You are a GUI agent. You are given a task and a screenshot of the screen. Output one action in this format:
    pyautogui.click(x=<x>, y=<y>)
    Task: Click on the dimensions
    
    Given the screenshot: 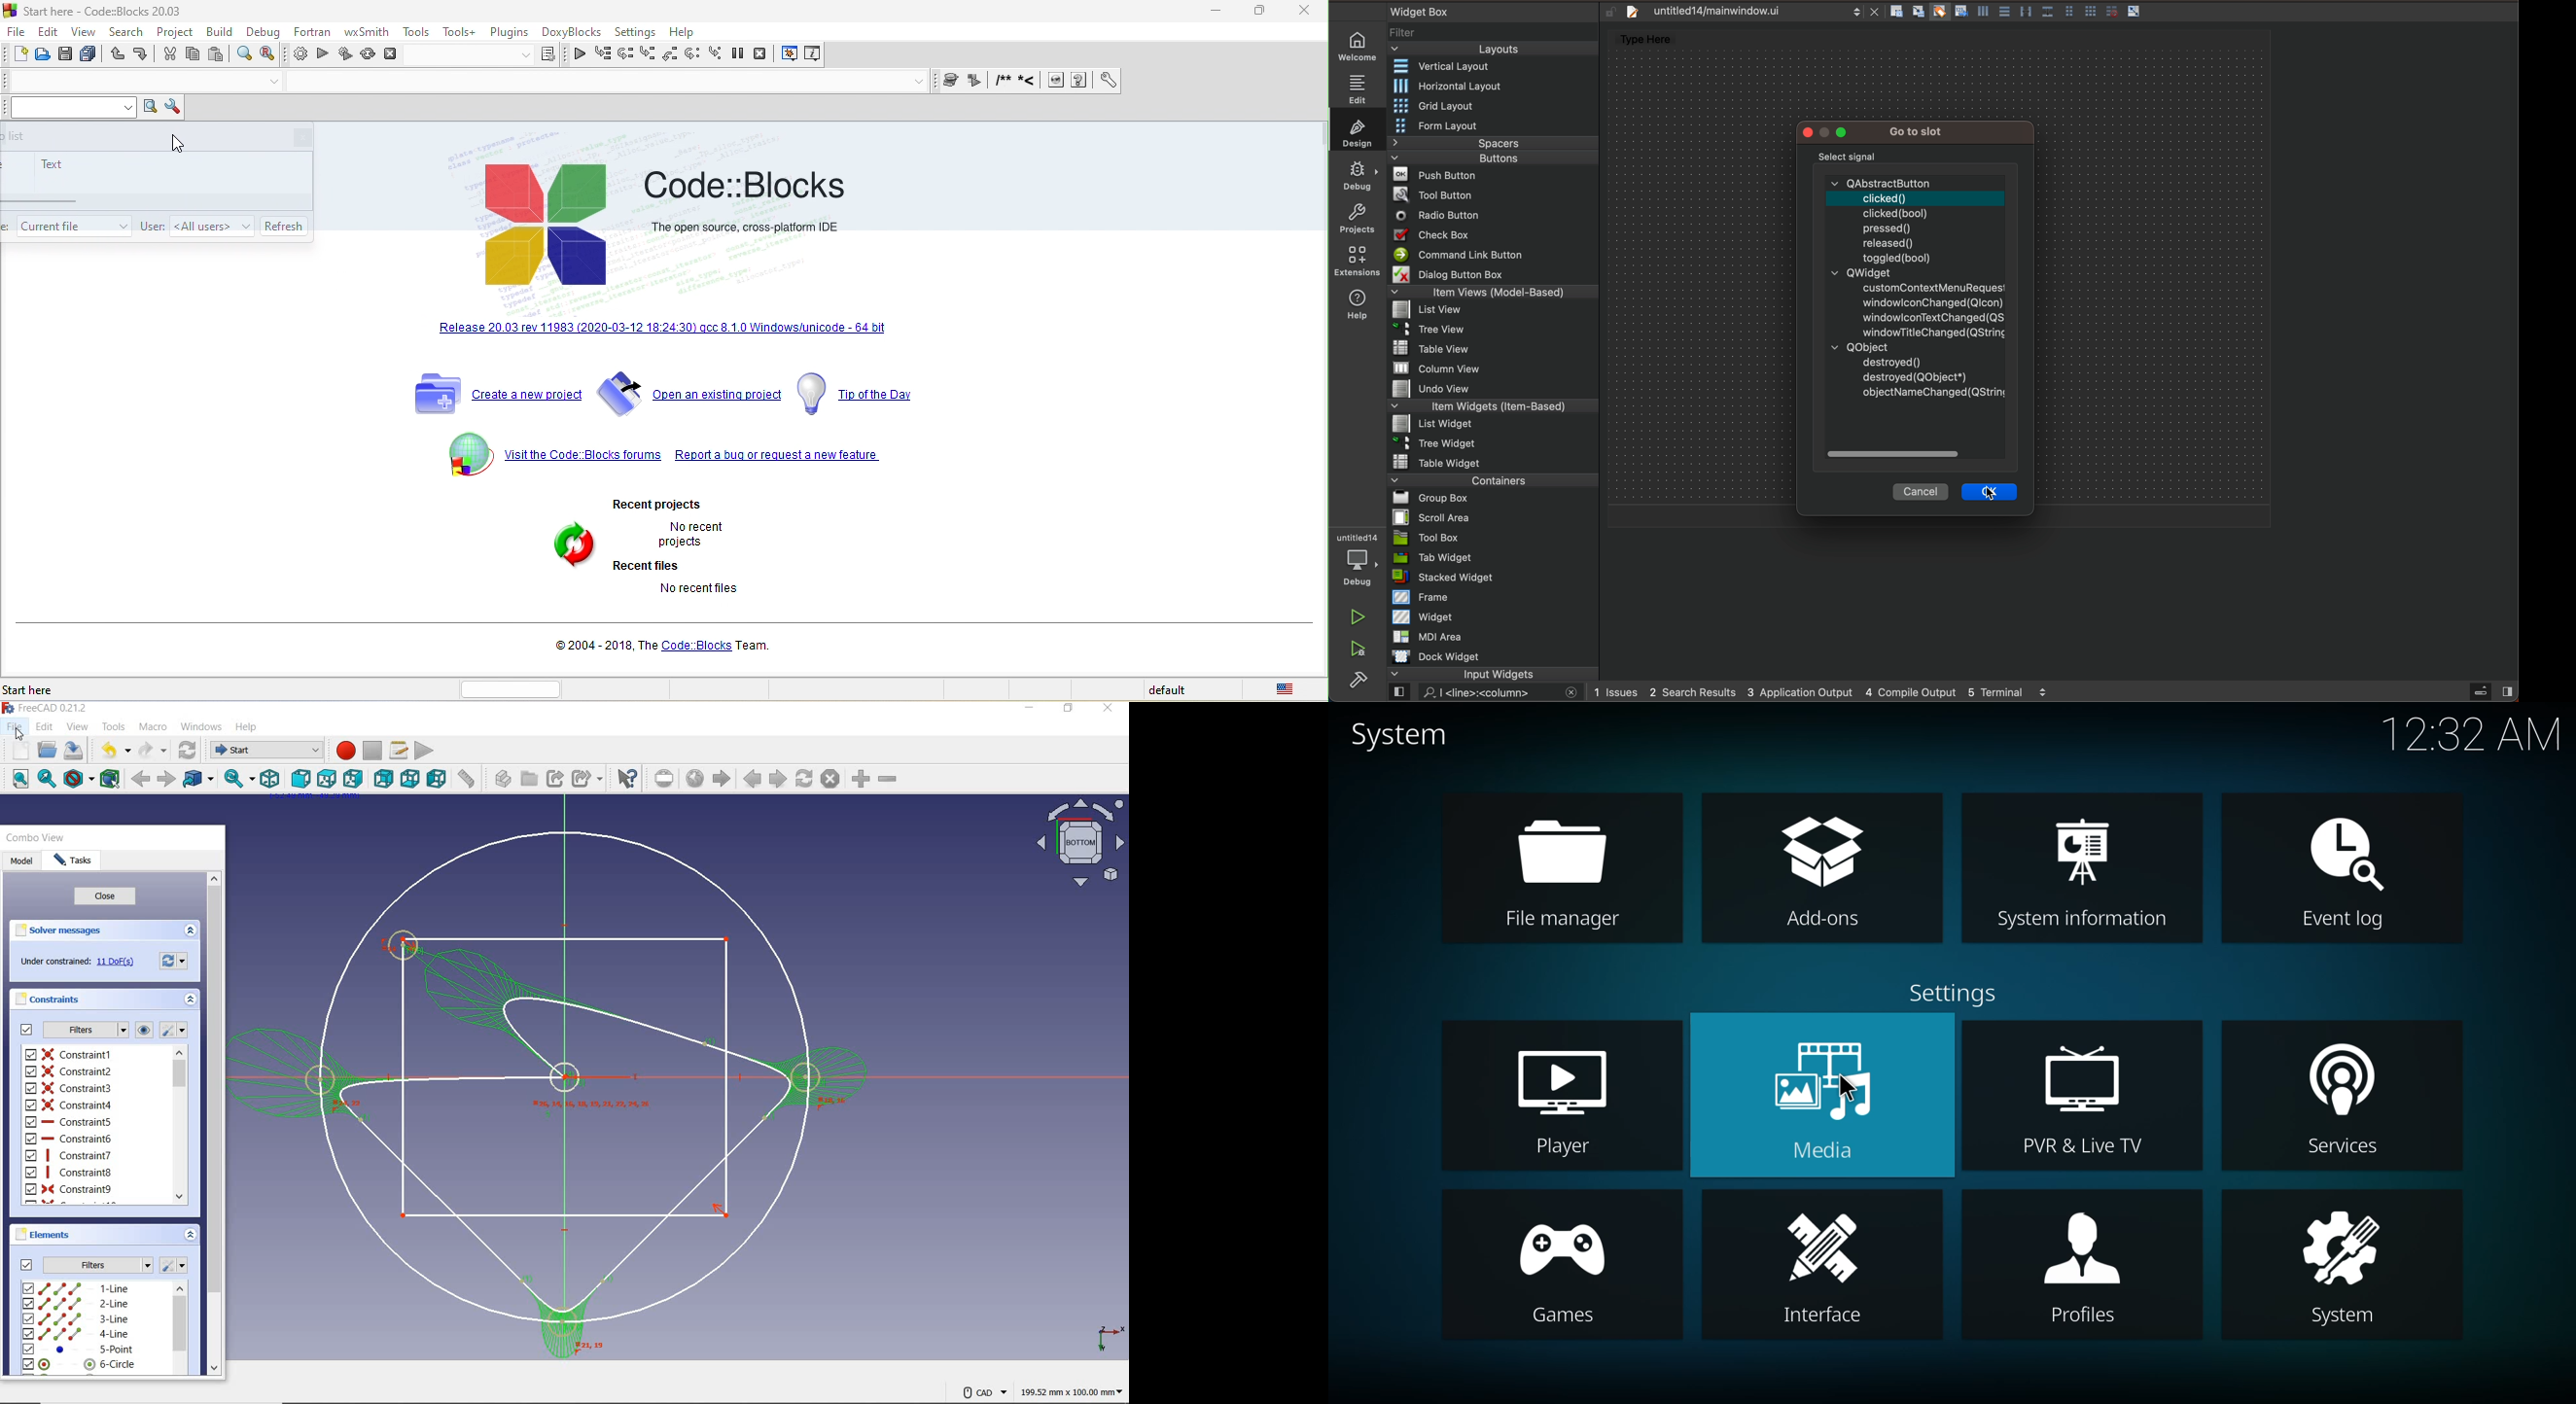 What is the action you would take?
    pyautogui.click(x=1071, y=1393)
    